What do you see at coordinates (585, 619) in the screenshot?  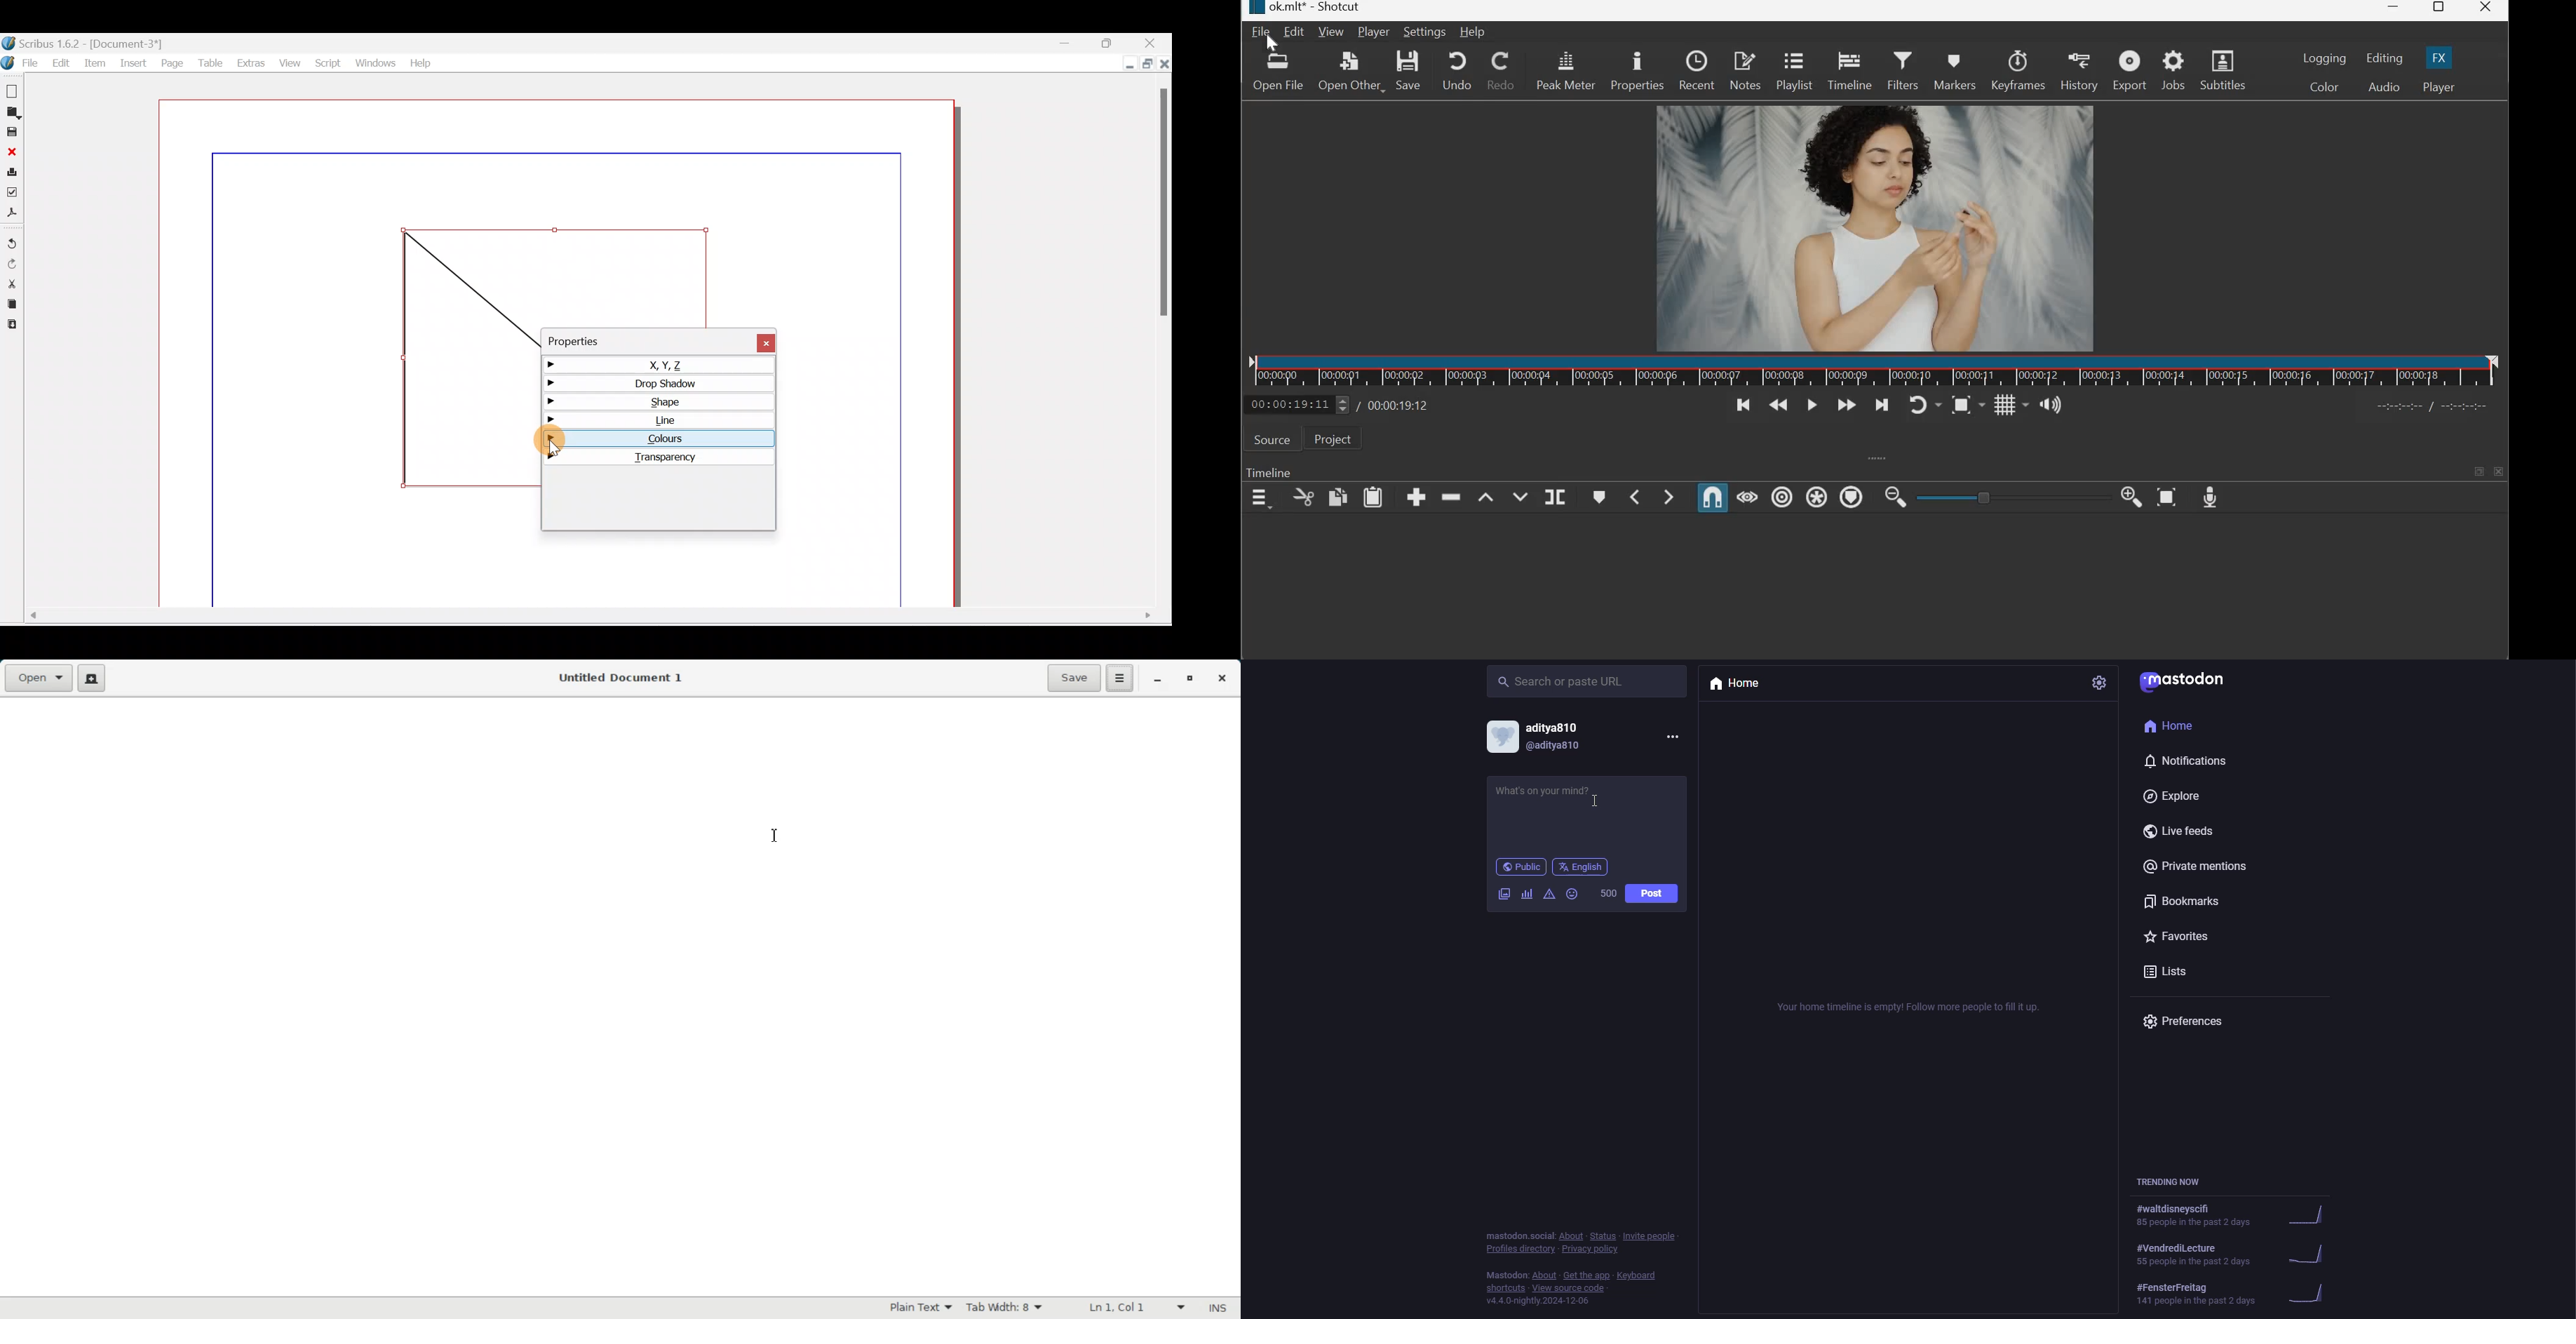 I see `Scroll bar` at bounding box center [585, 619].